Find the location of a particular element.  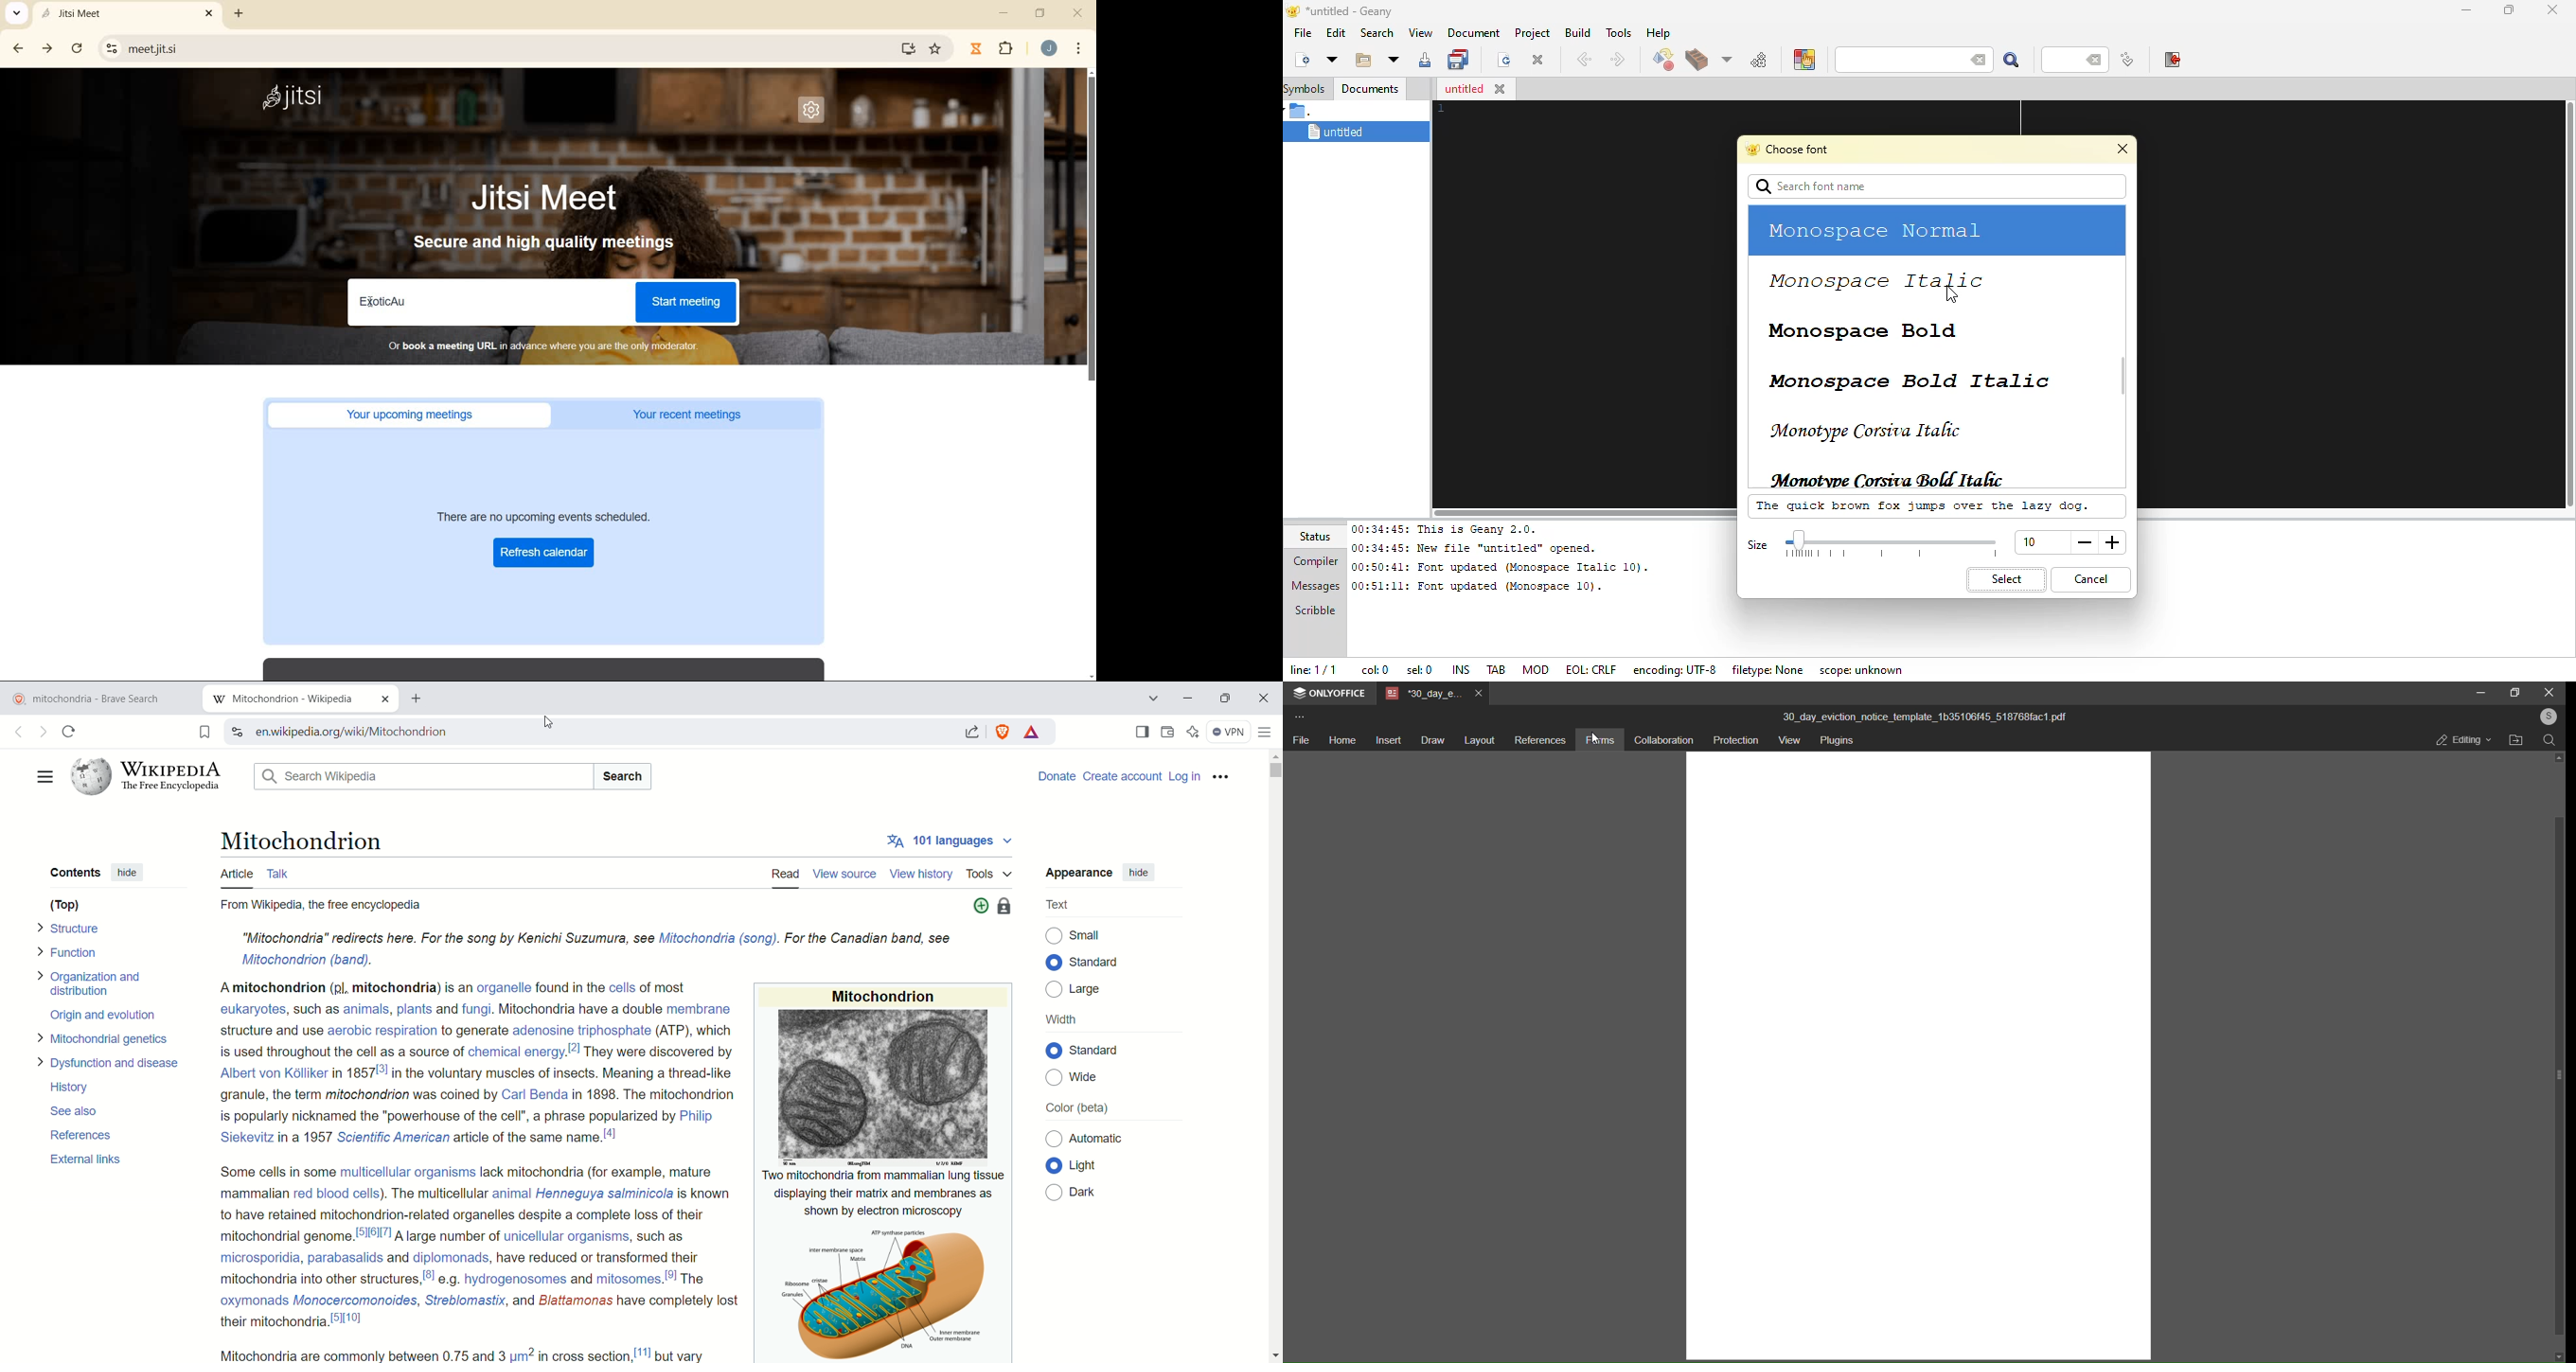

minimize is located at coordinates (2463, 9).